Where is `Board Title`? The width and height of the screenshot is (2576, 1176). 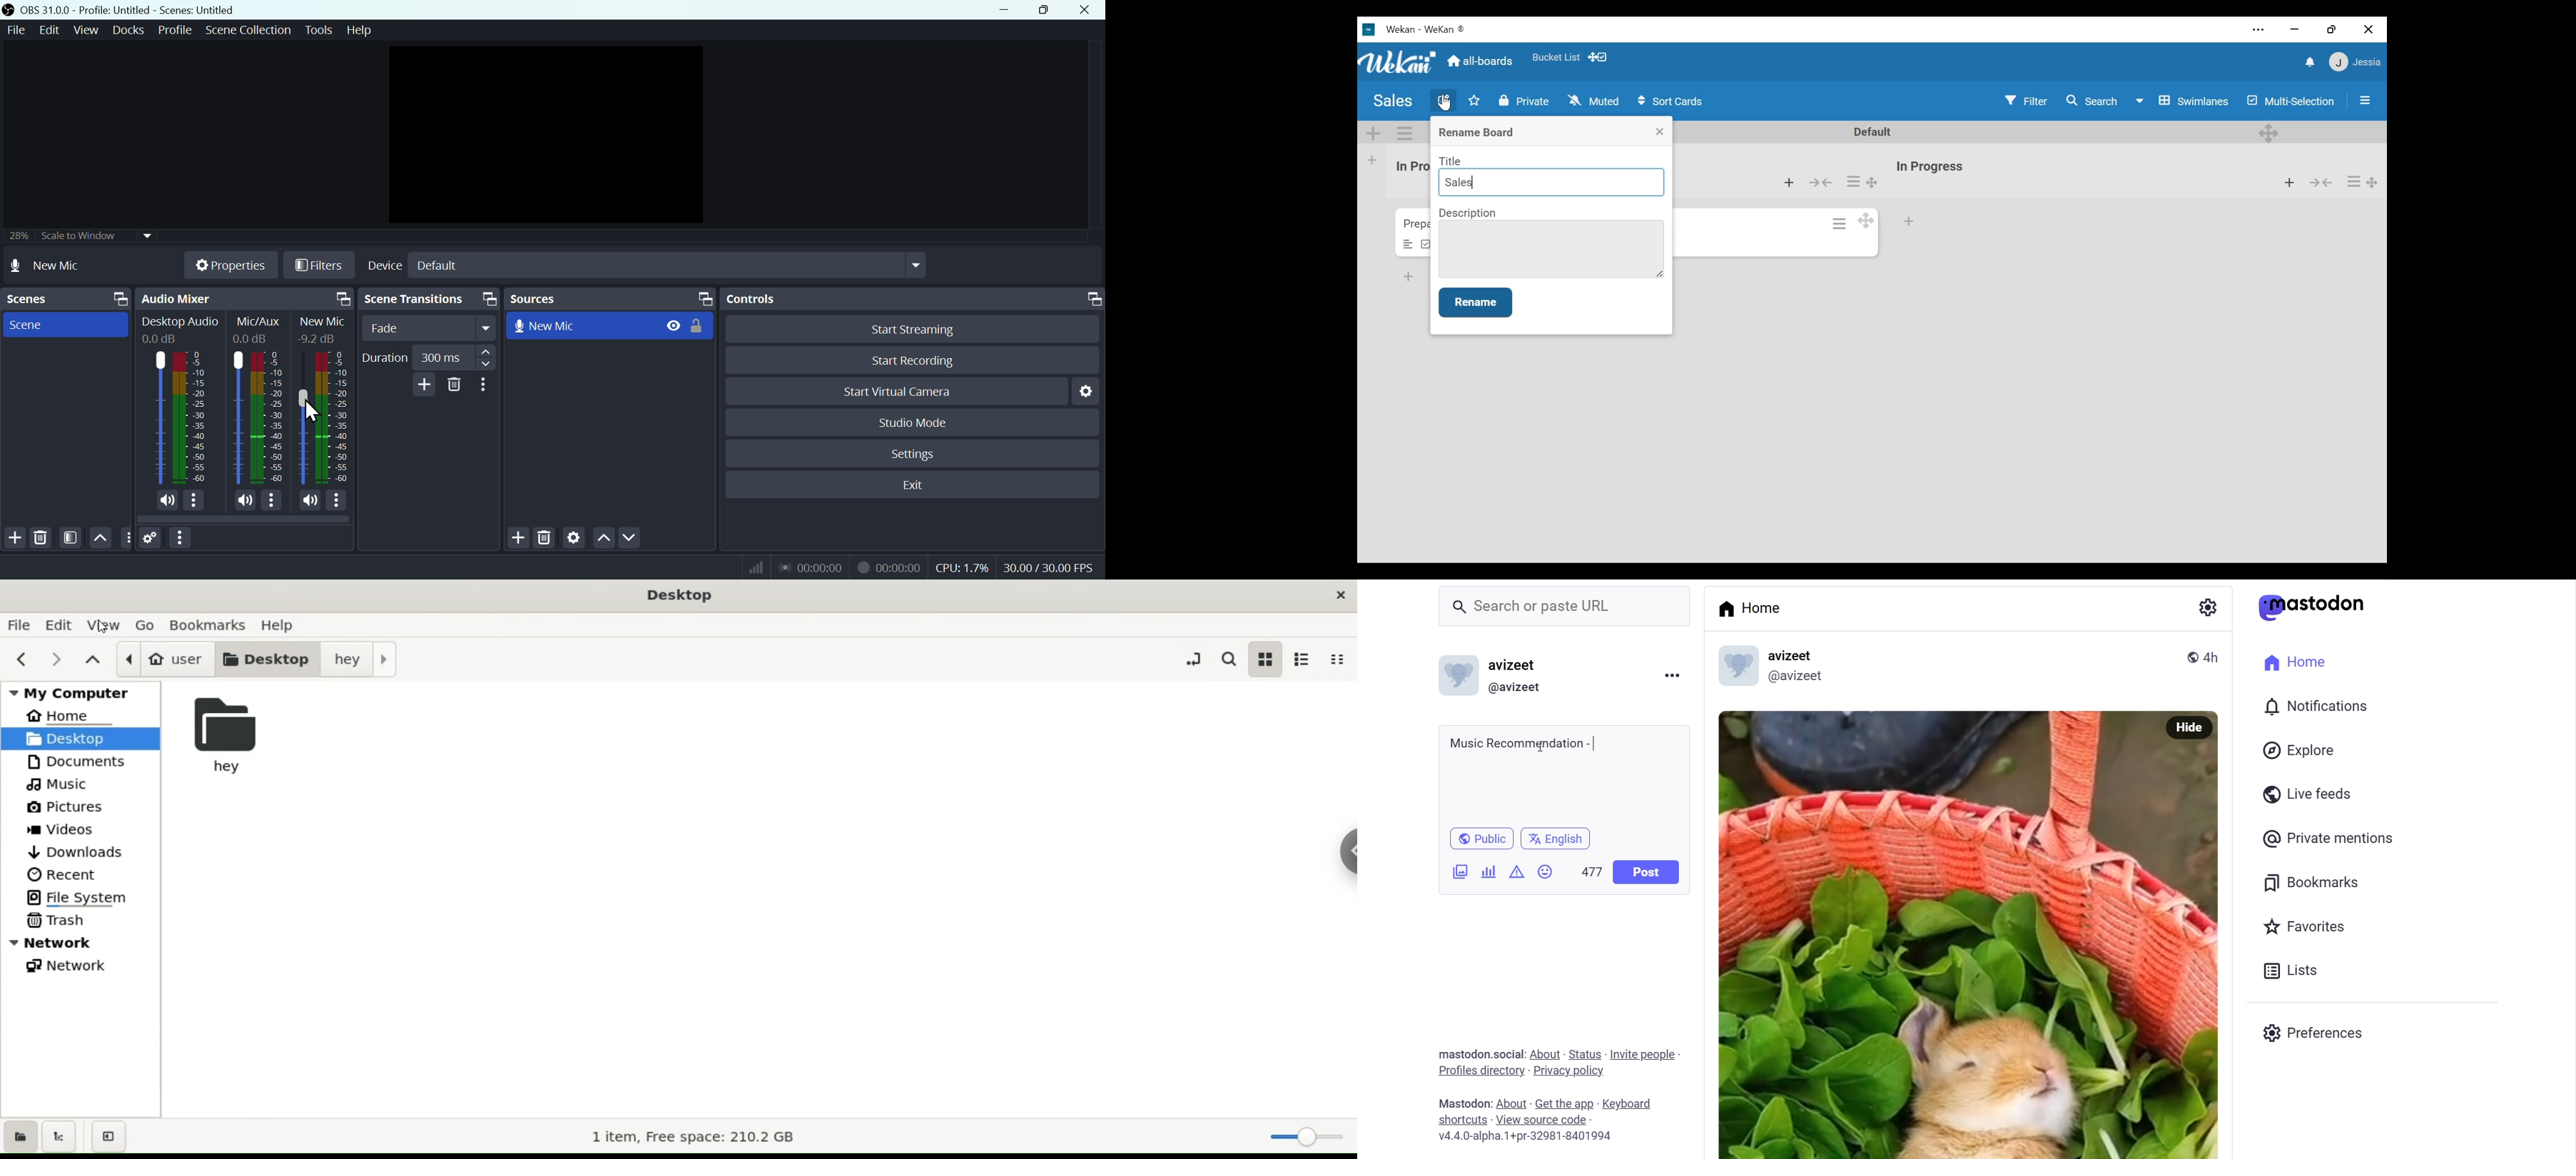
Board Title is located at coordinates (1392, 102).